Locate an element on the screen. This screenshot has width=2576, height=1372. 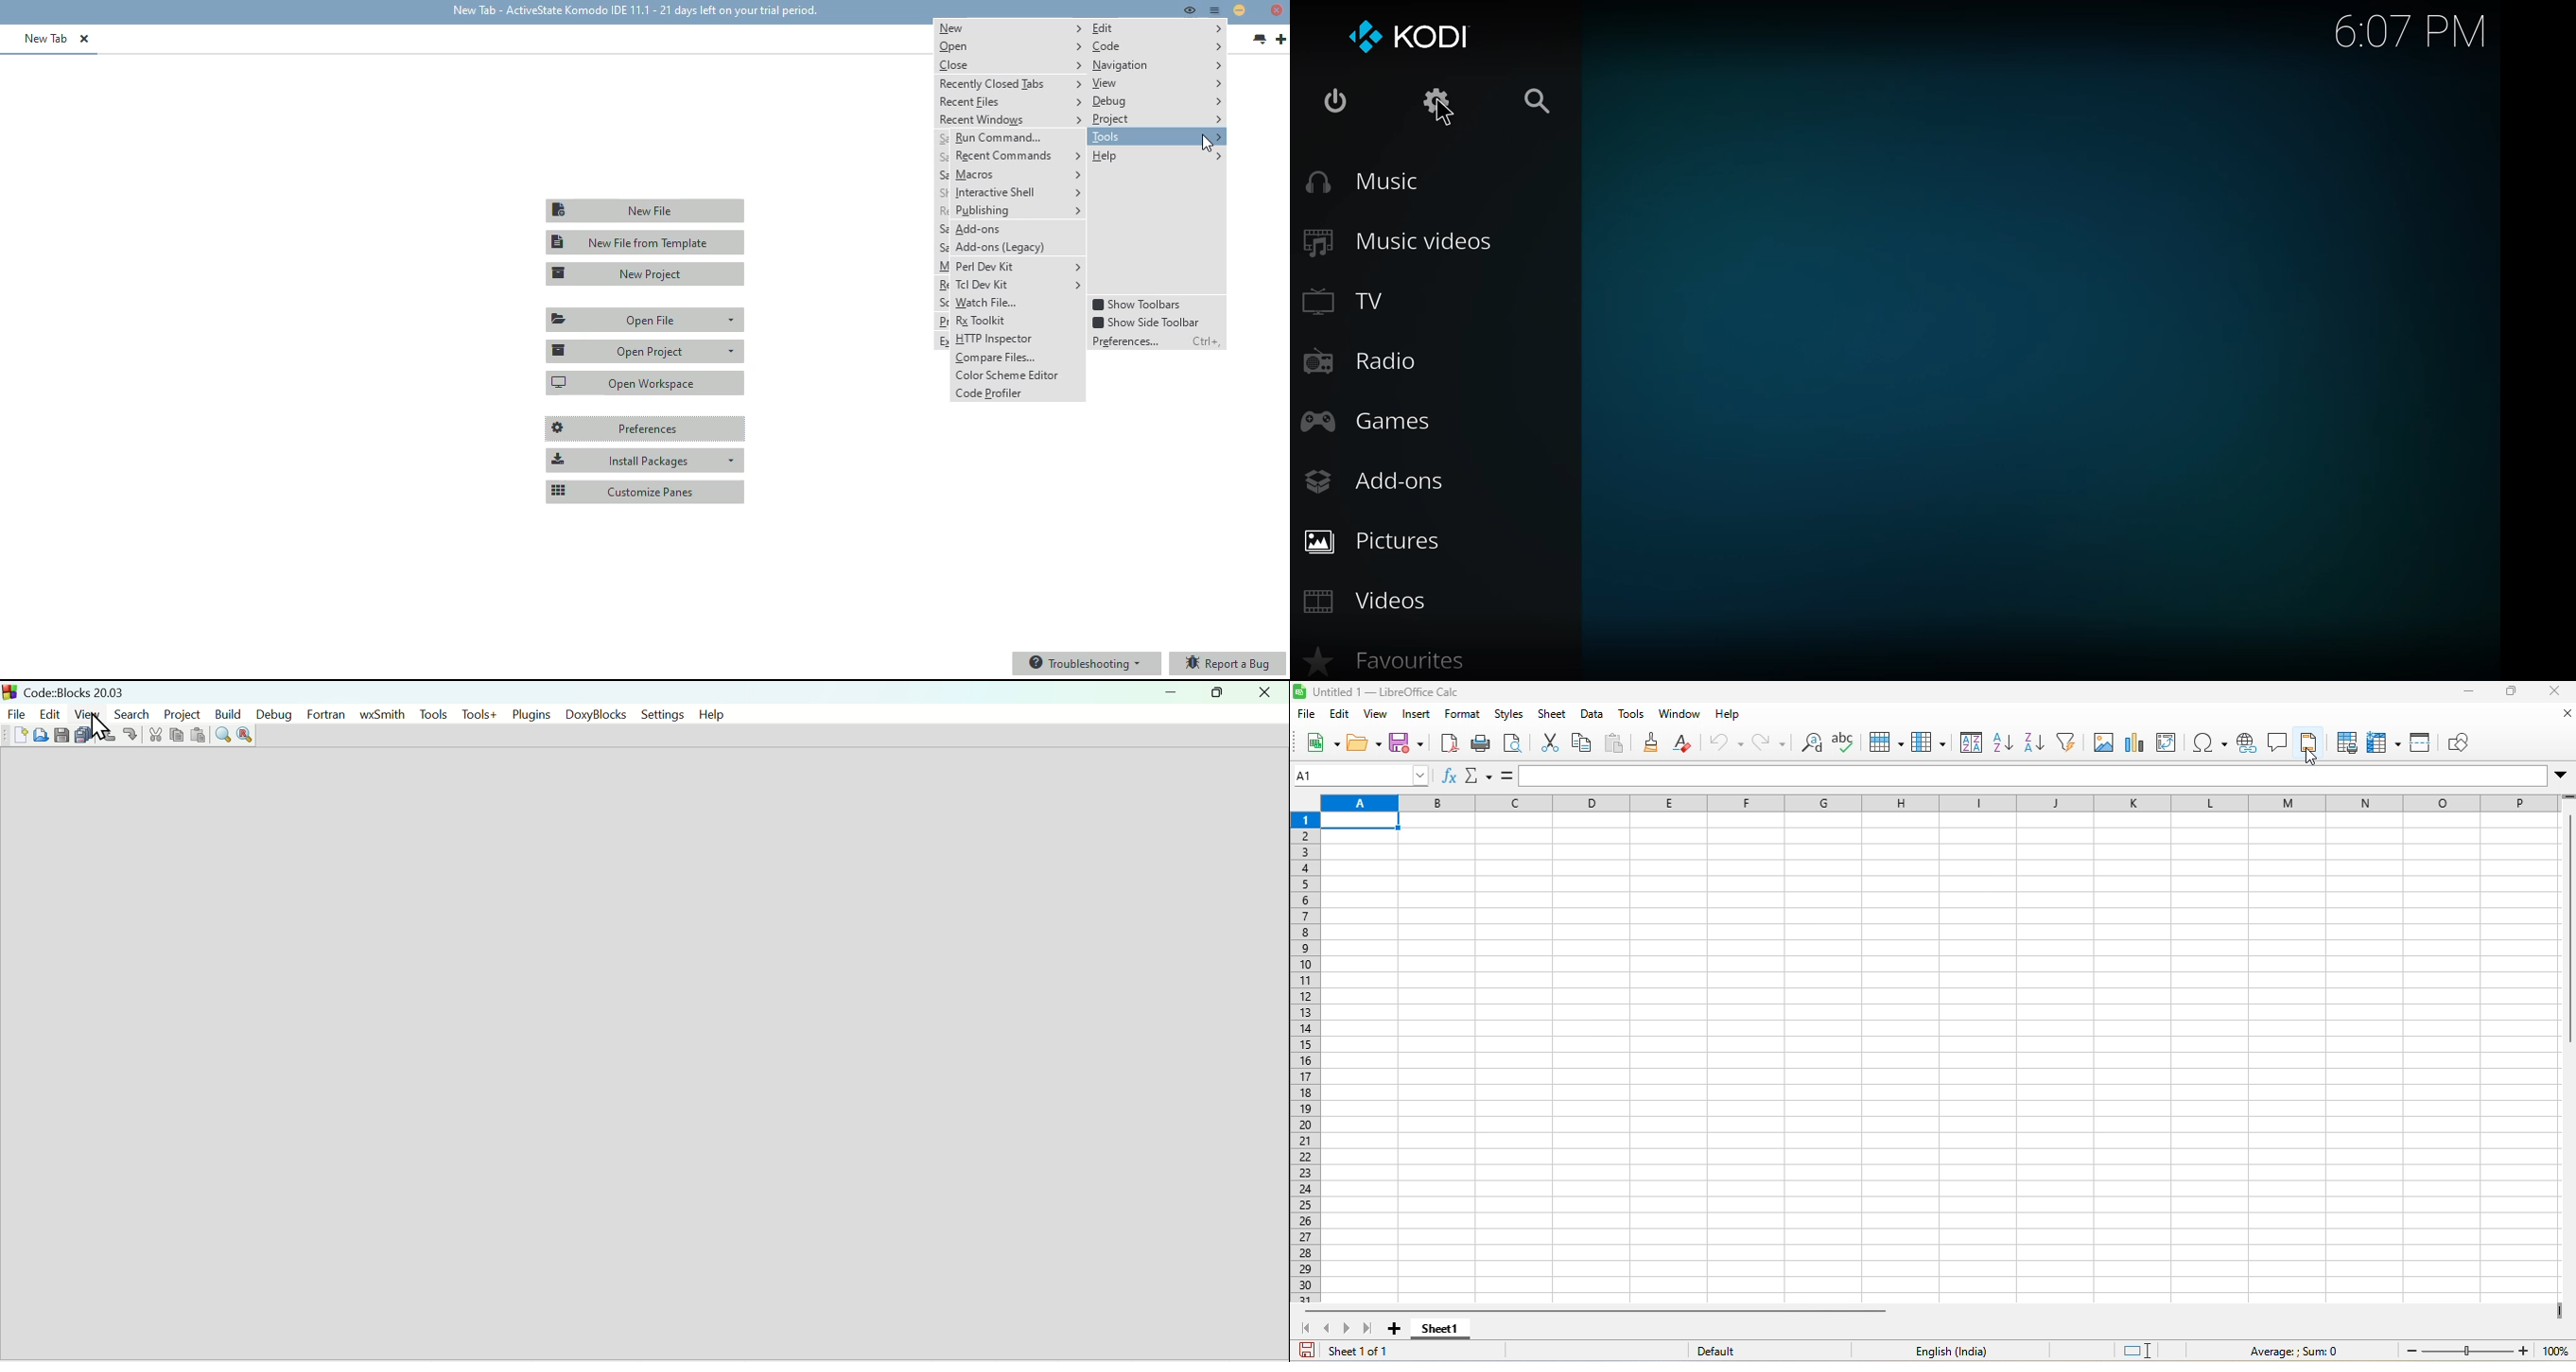
average: sum=0 is located at coordinates (2291, 1349).